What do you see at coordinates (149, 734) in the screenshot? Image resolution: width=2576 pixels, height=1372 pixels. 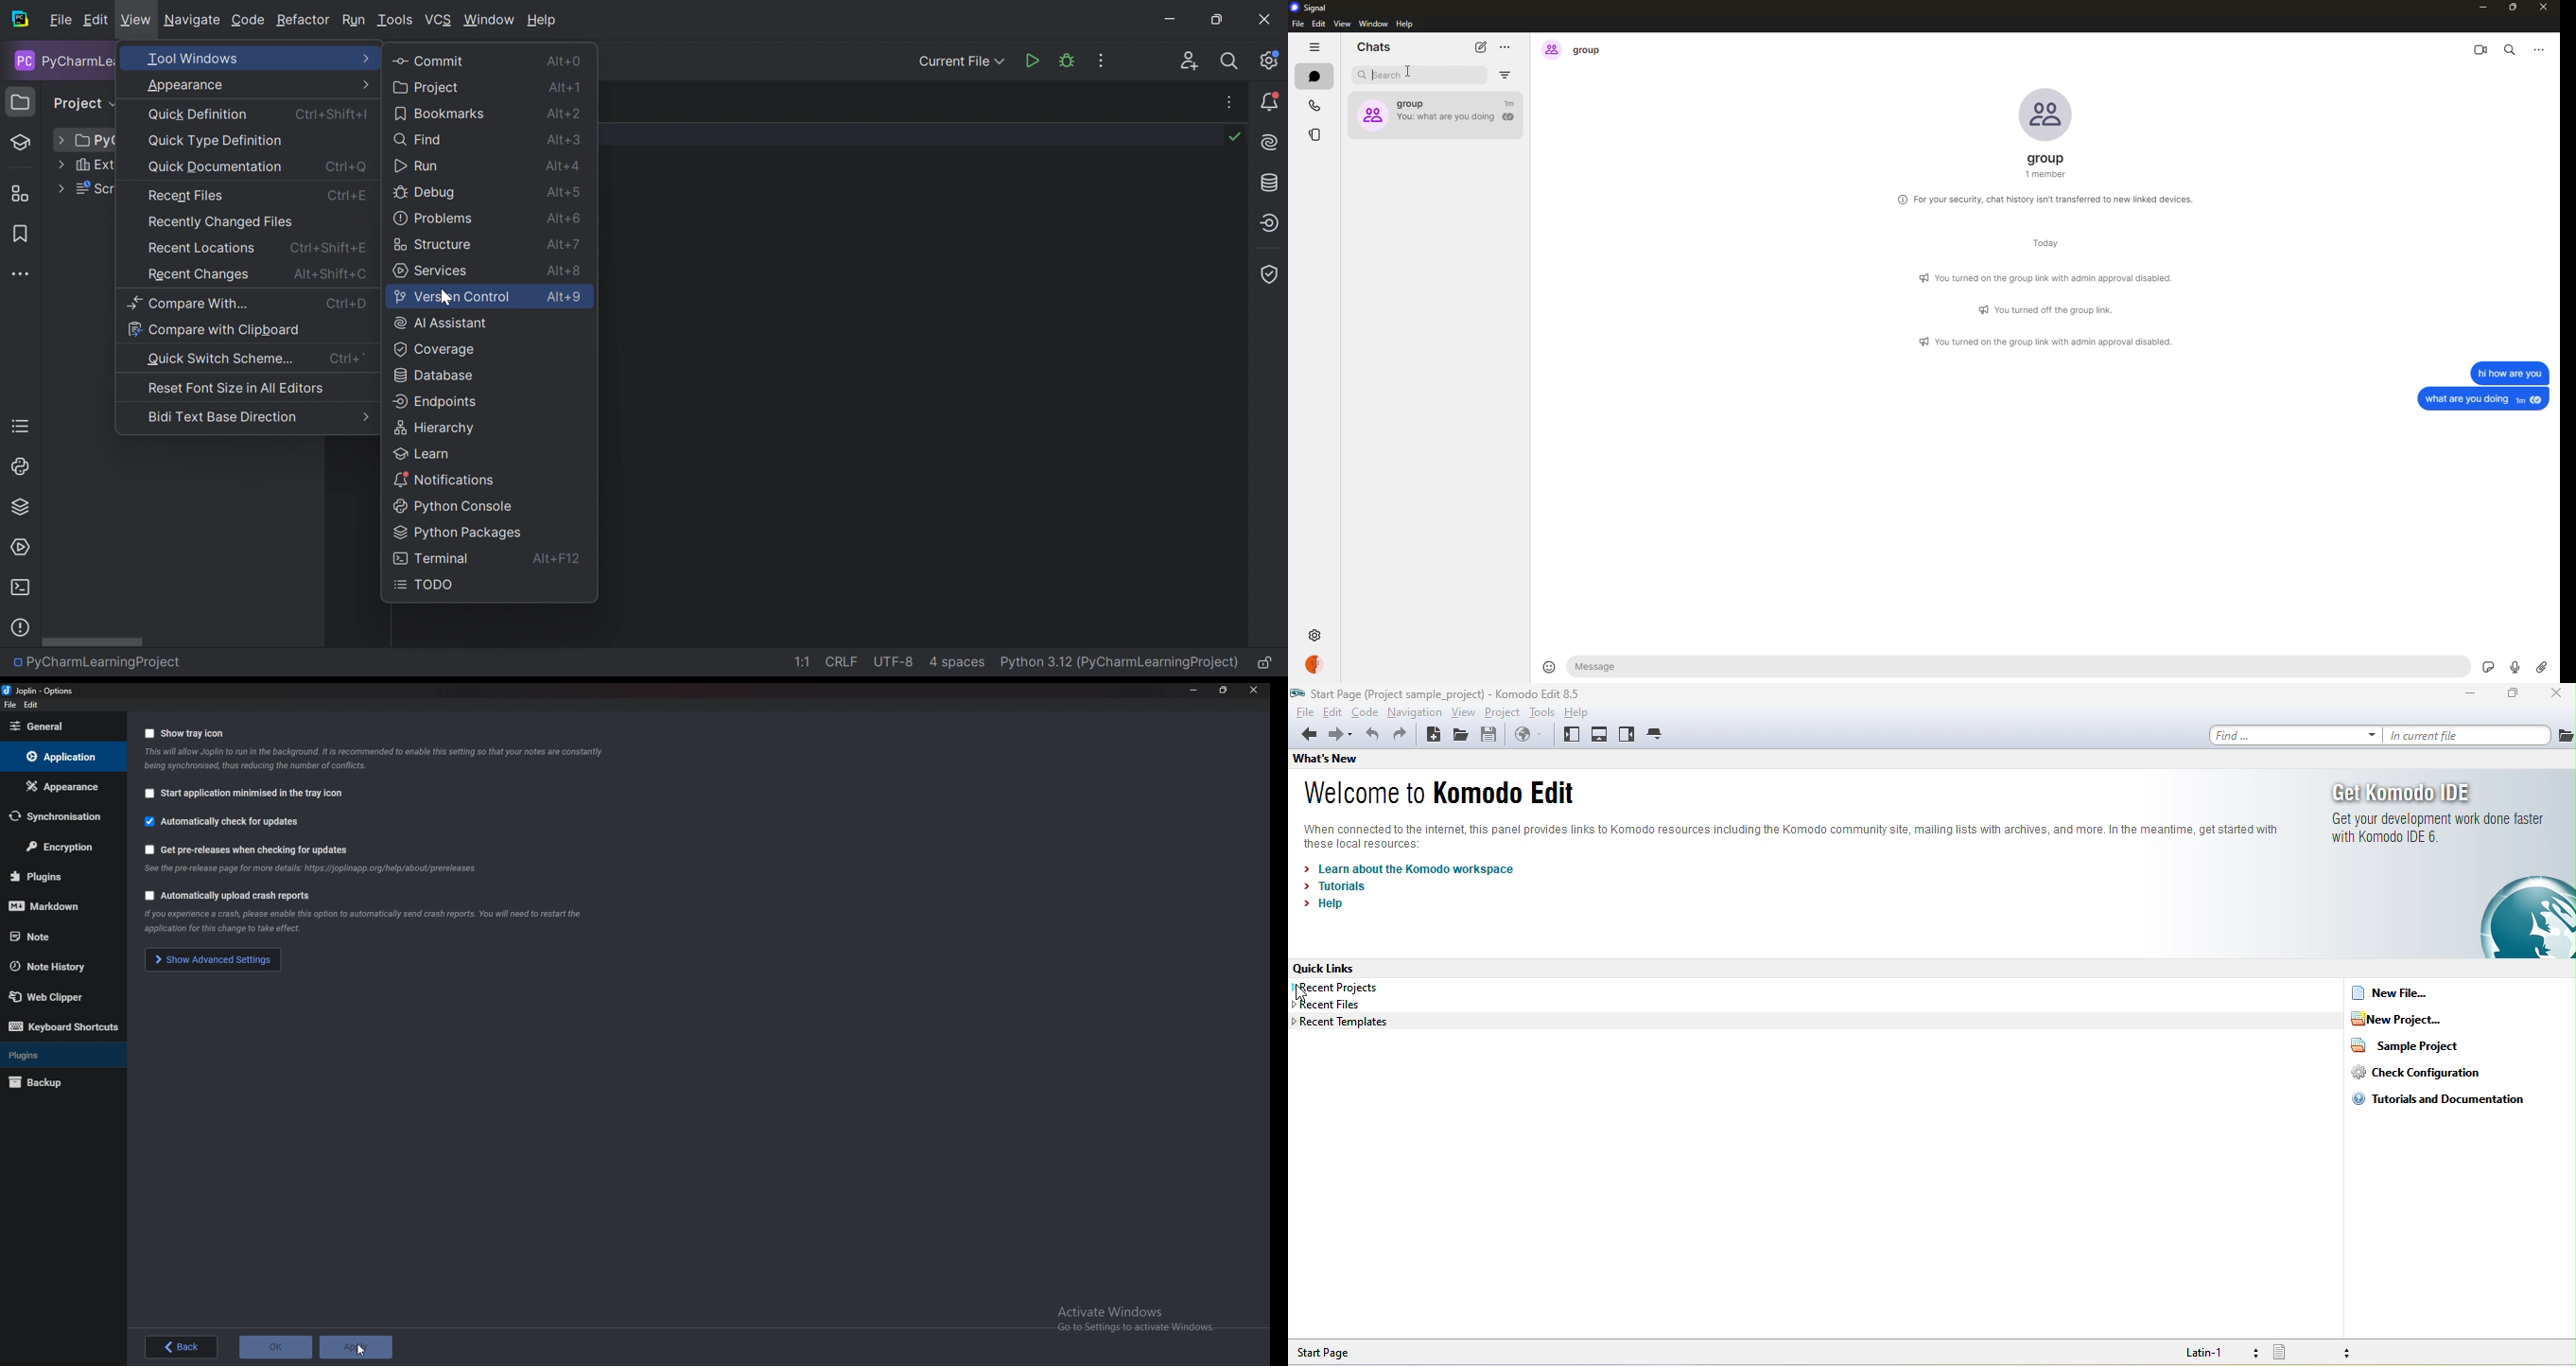 I see `Checkbox ` at bounding box center [149, 734].